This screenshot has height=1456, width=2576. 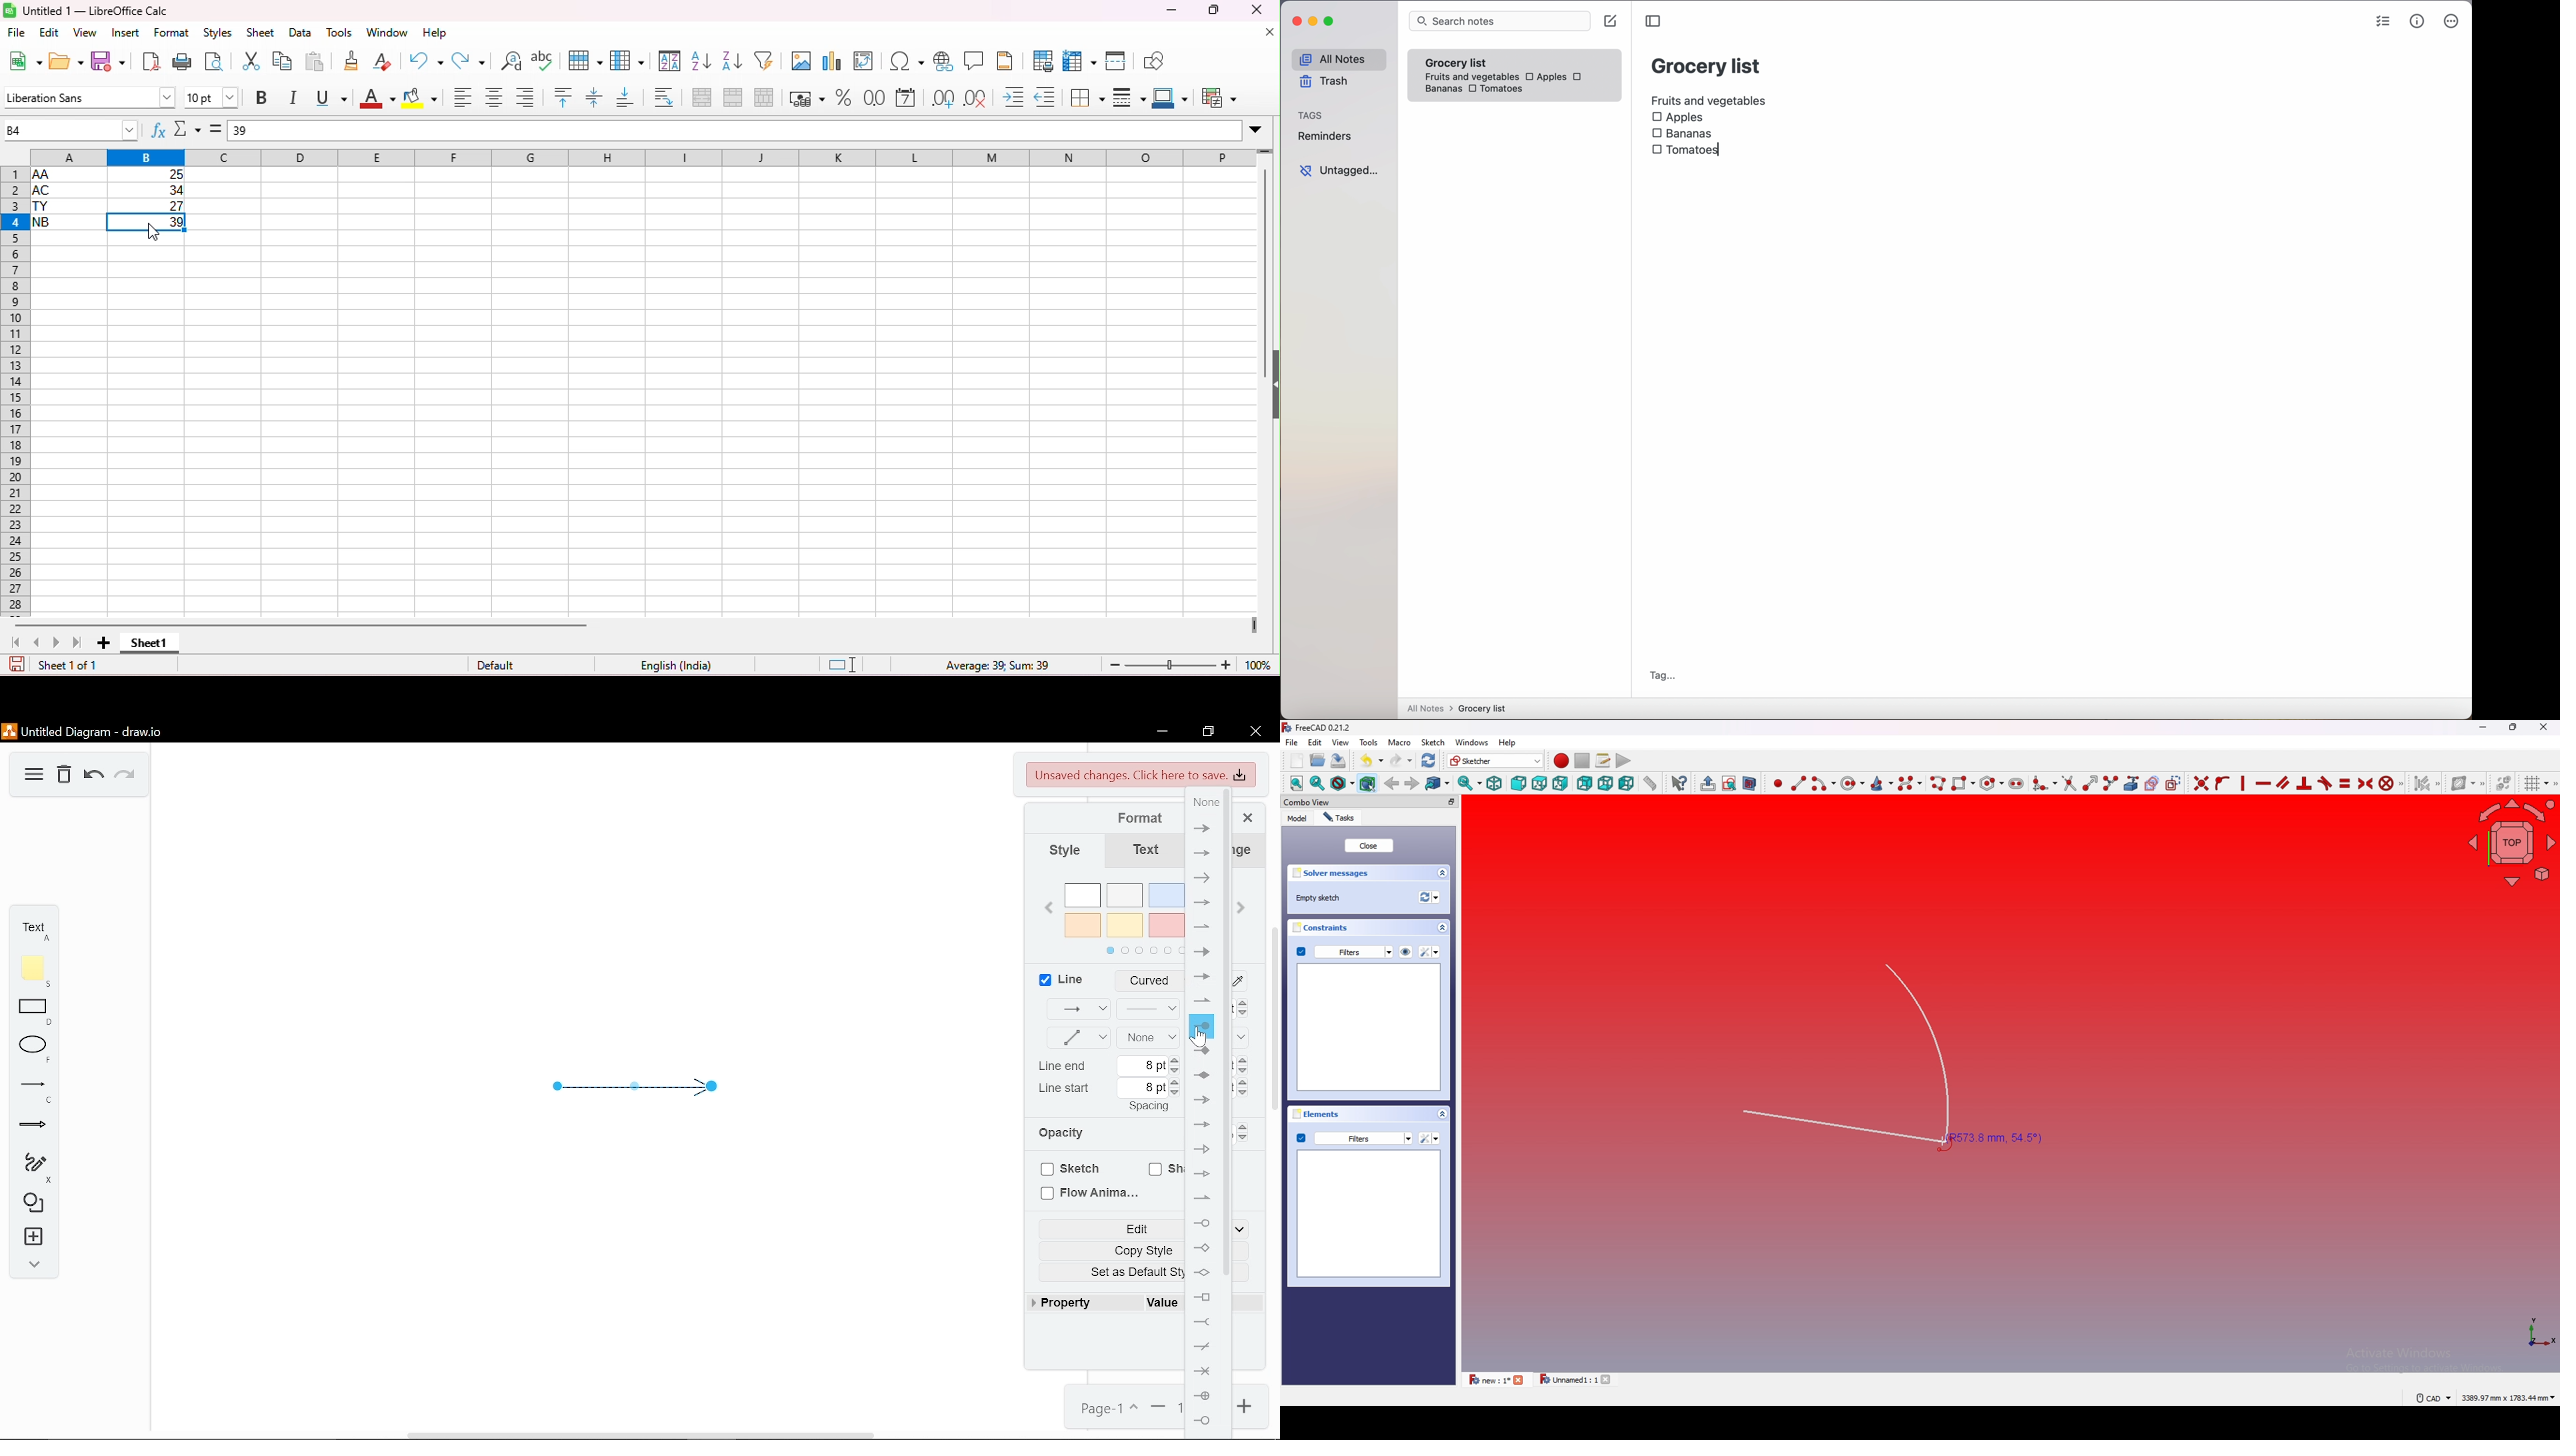 What do you see at coordinates (1499, 22) in the screenshot?
I see `search bar` at bounding box center [1499, 22].